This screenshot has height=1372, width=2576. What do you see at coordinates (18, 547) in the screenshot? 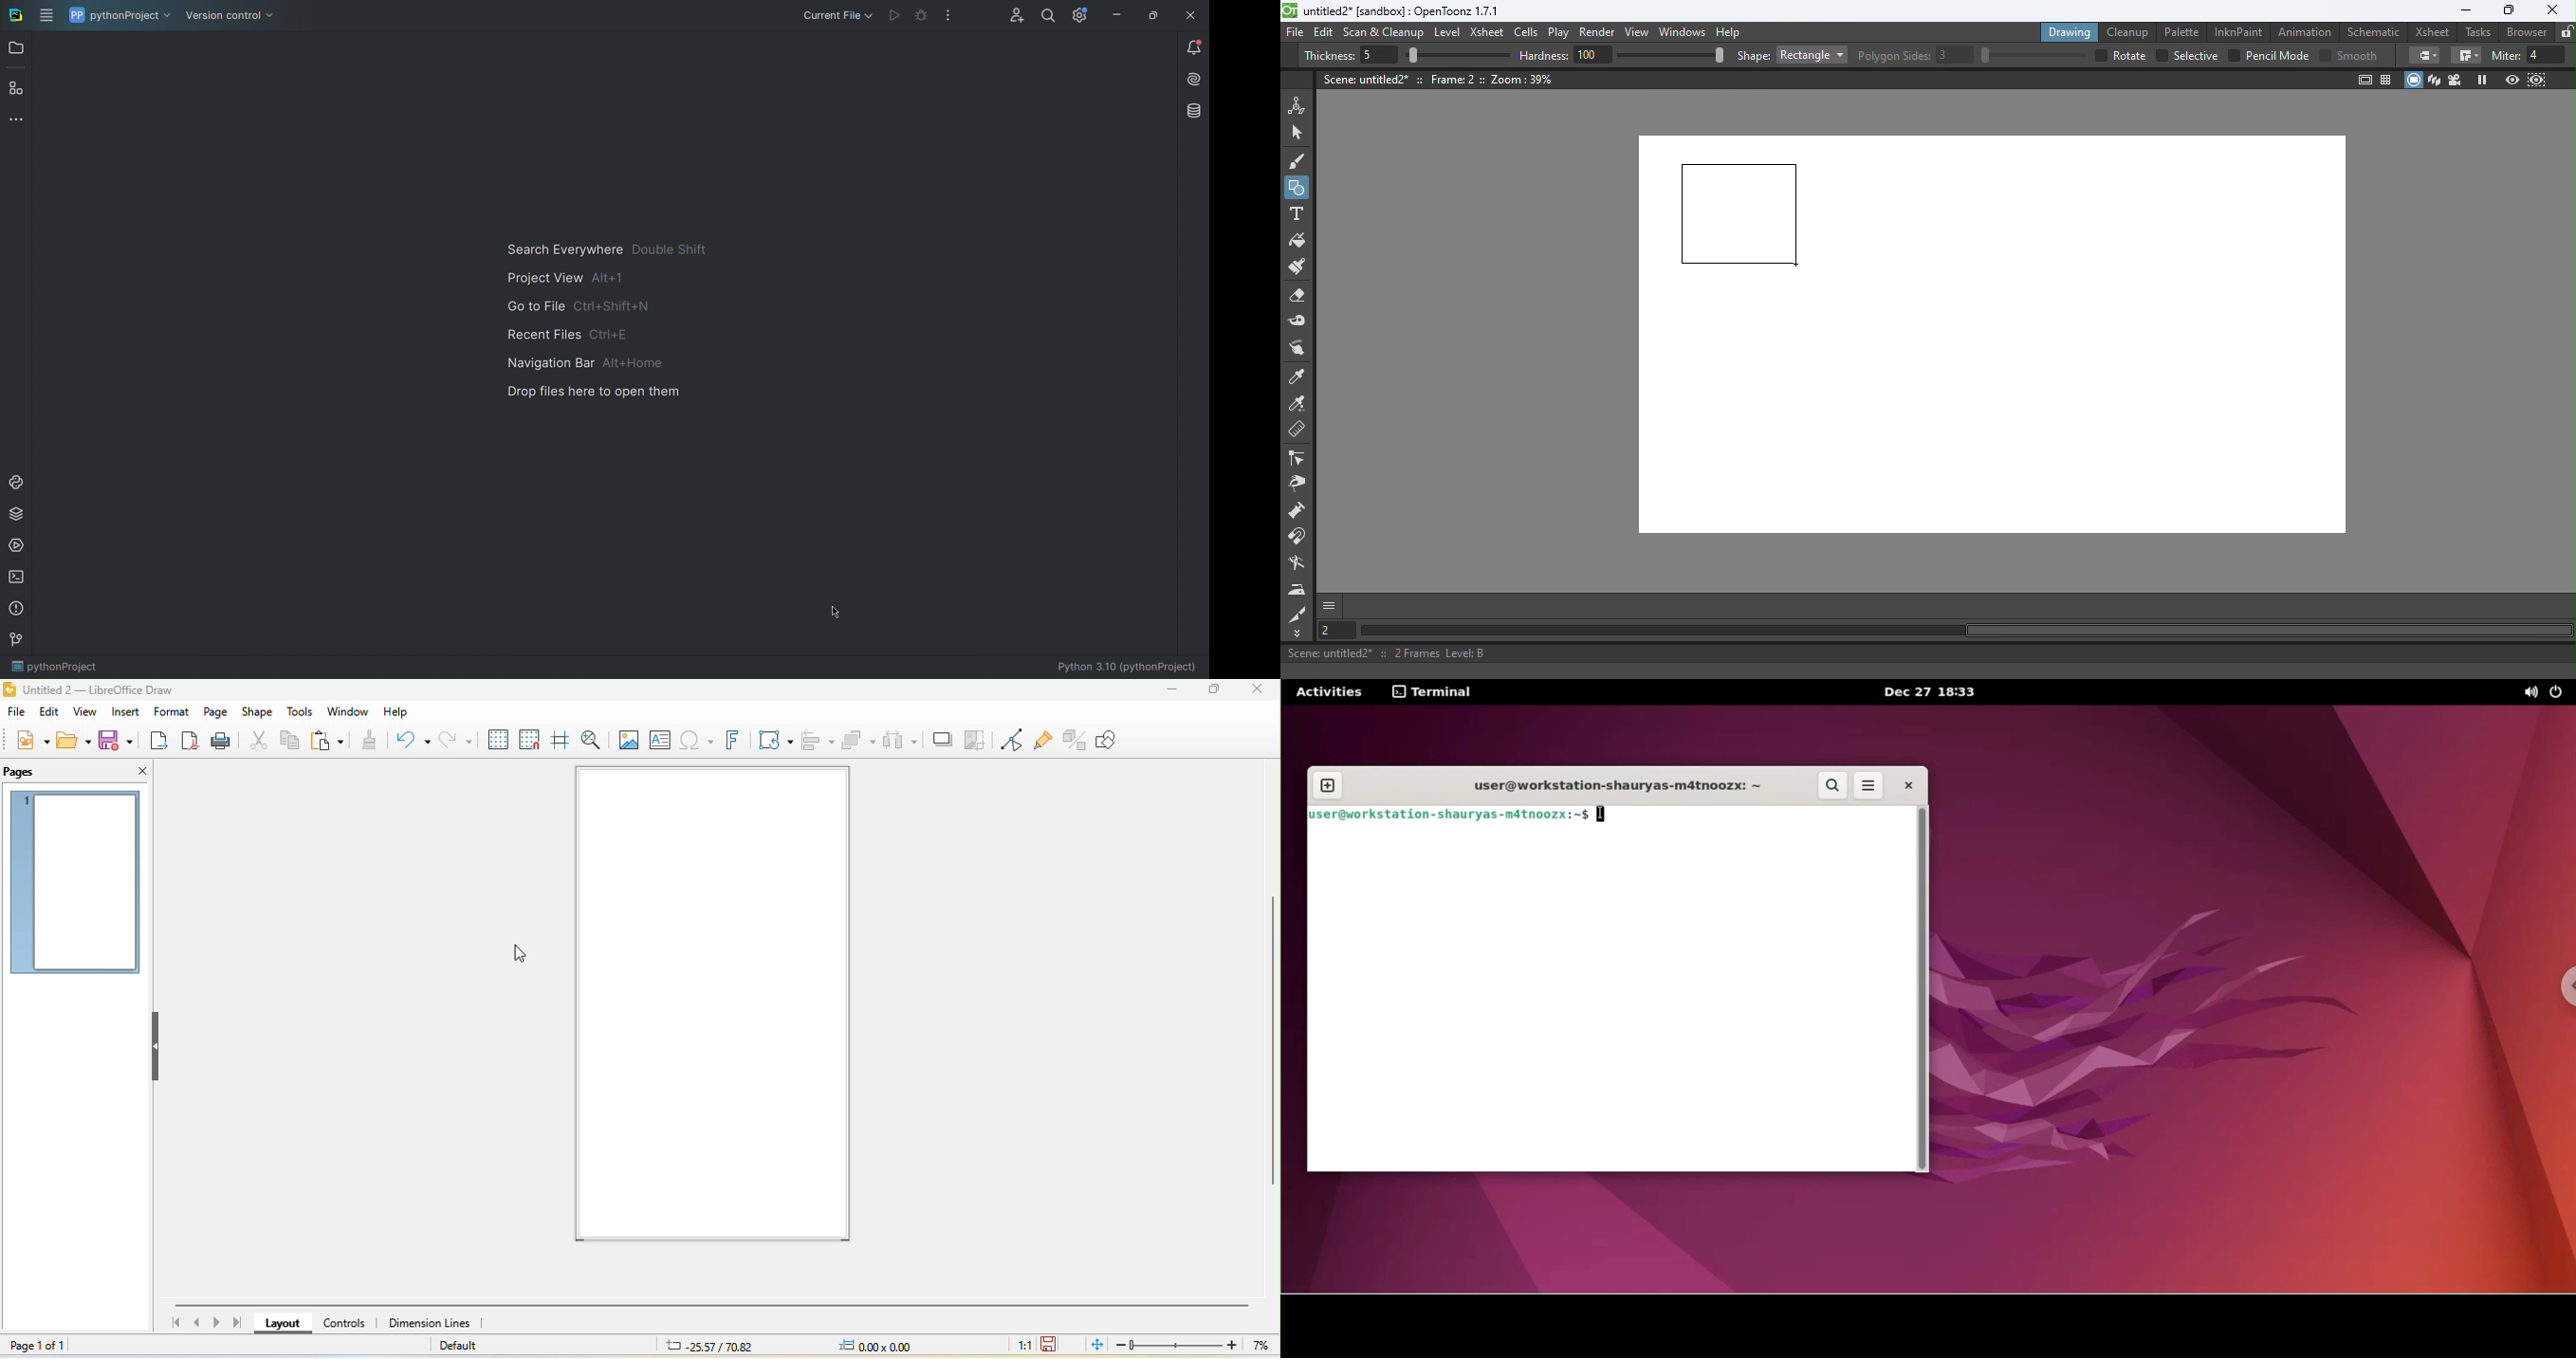
I see `Services` at bounding box center [18, 547].